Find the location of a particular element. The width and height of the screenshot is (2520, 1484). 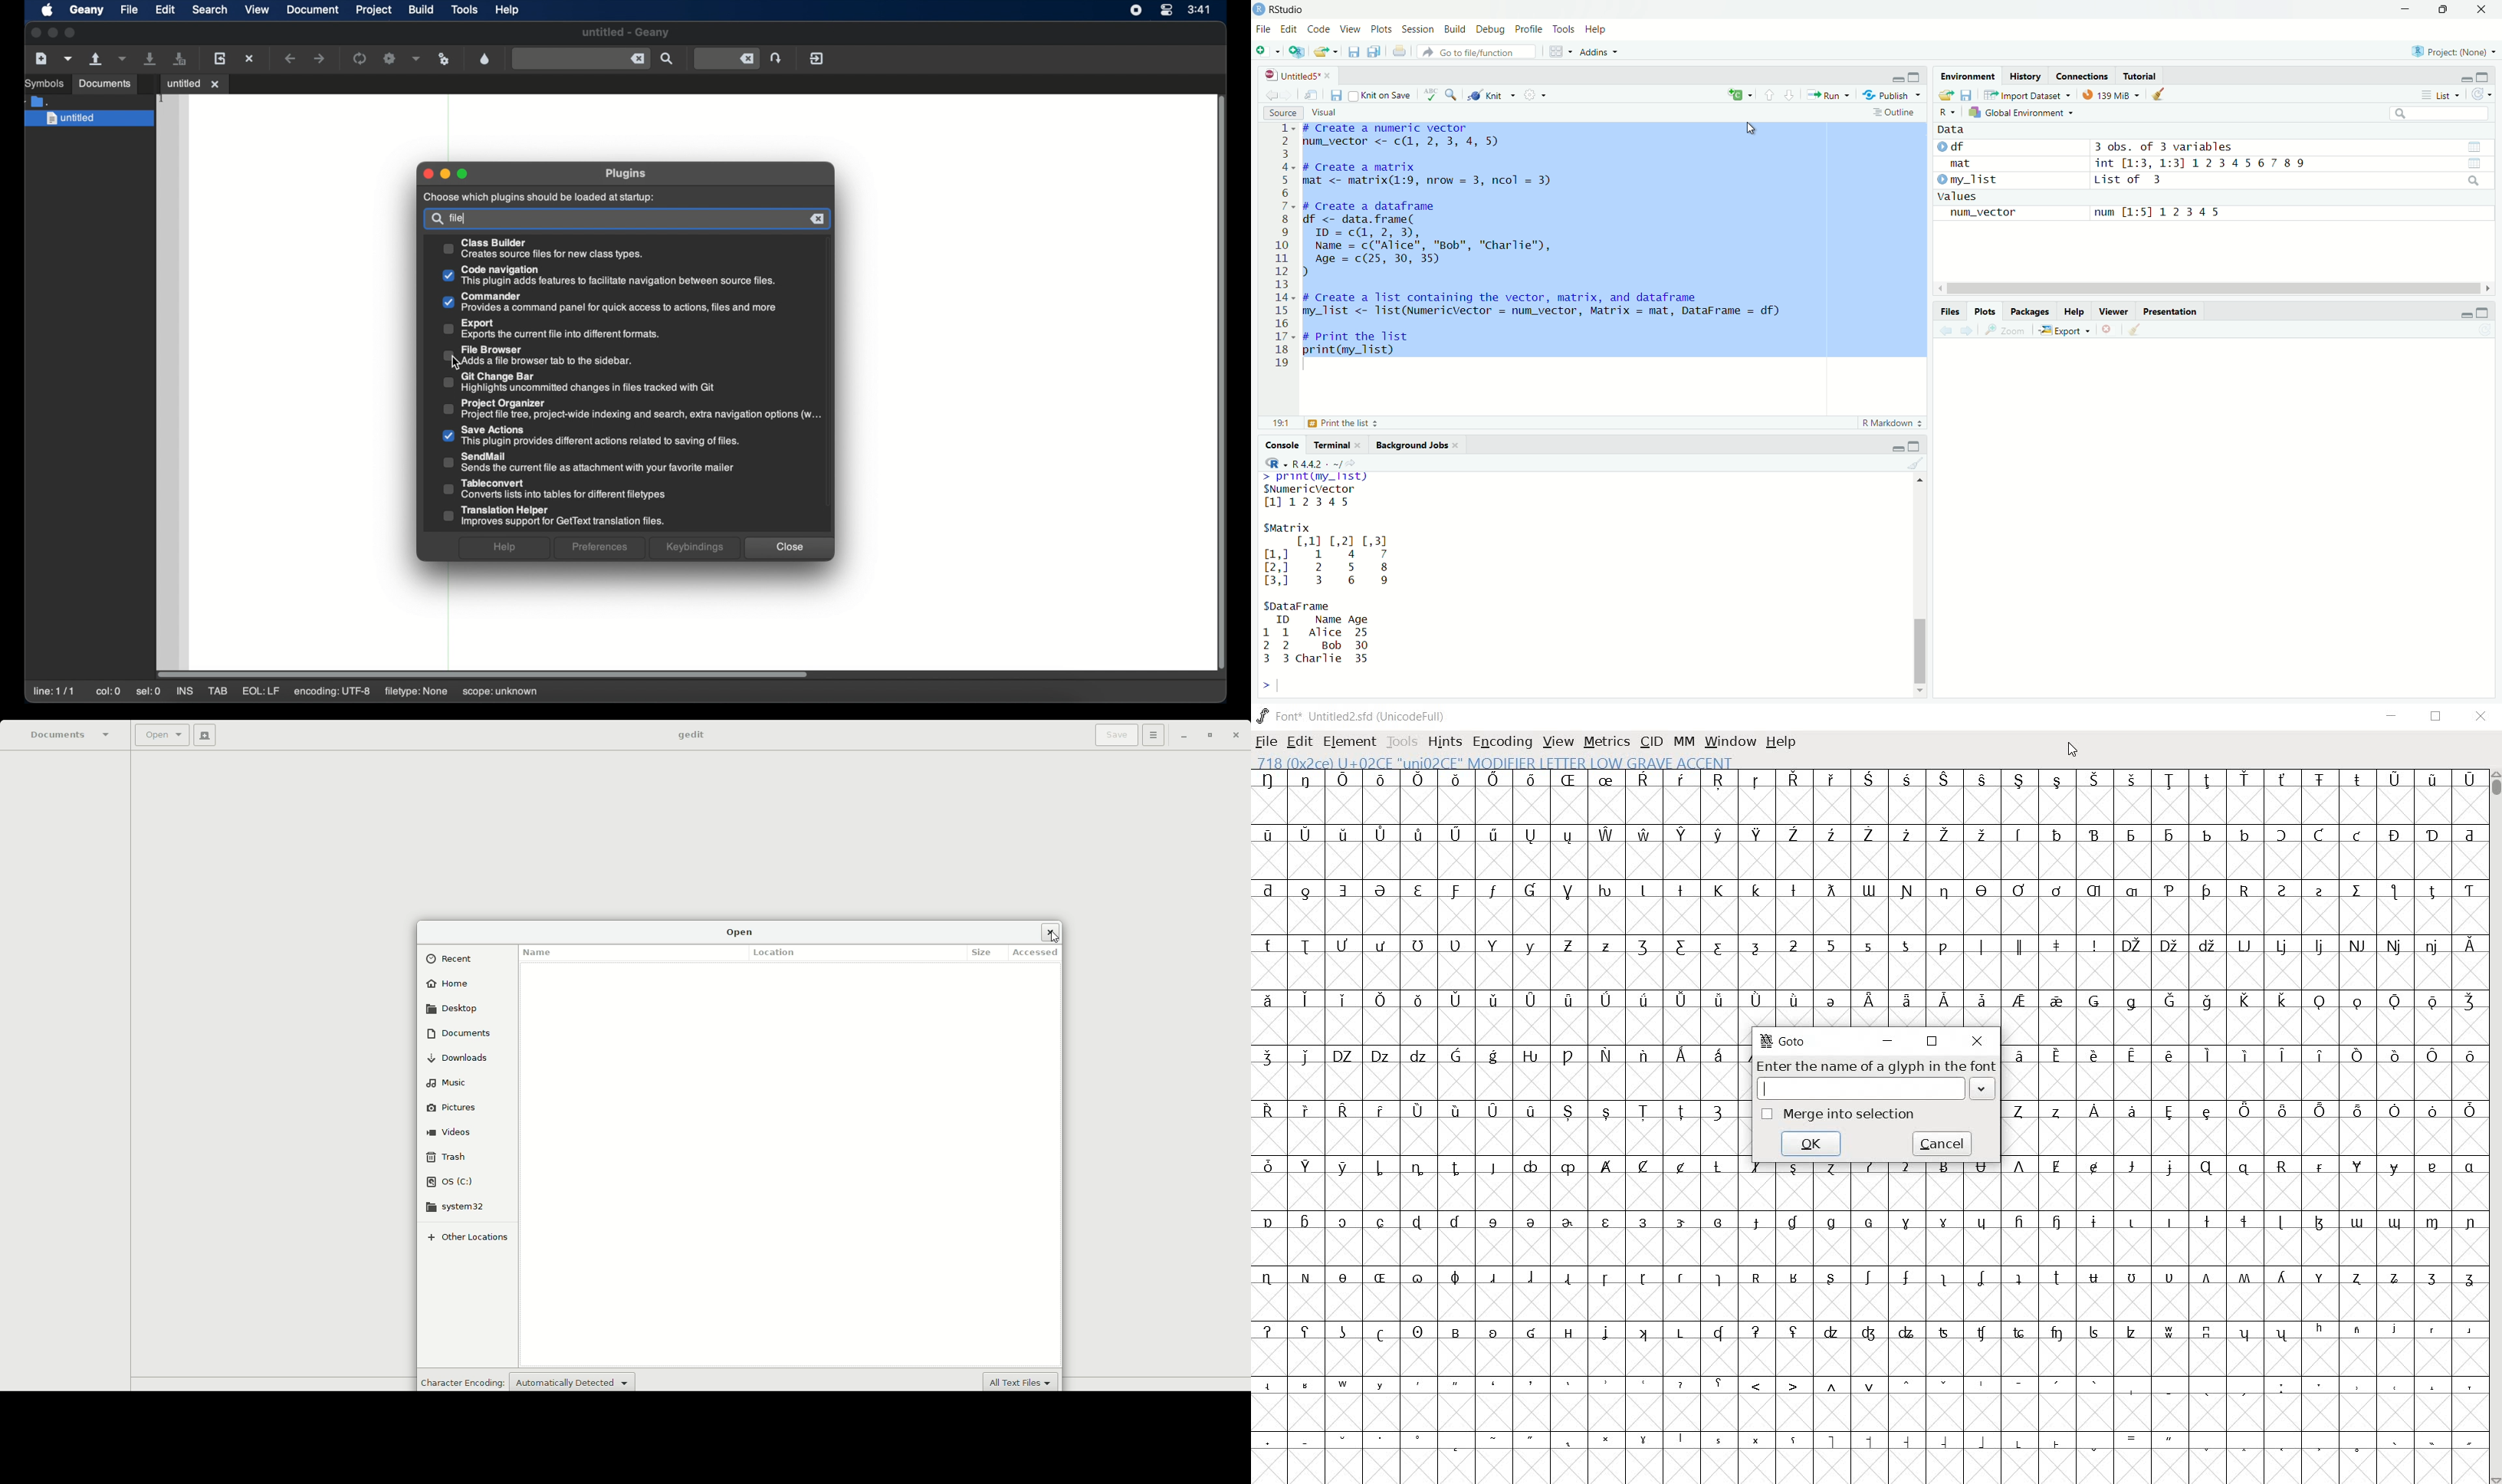

minimise is located at coordinates (2394, 12).